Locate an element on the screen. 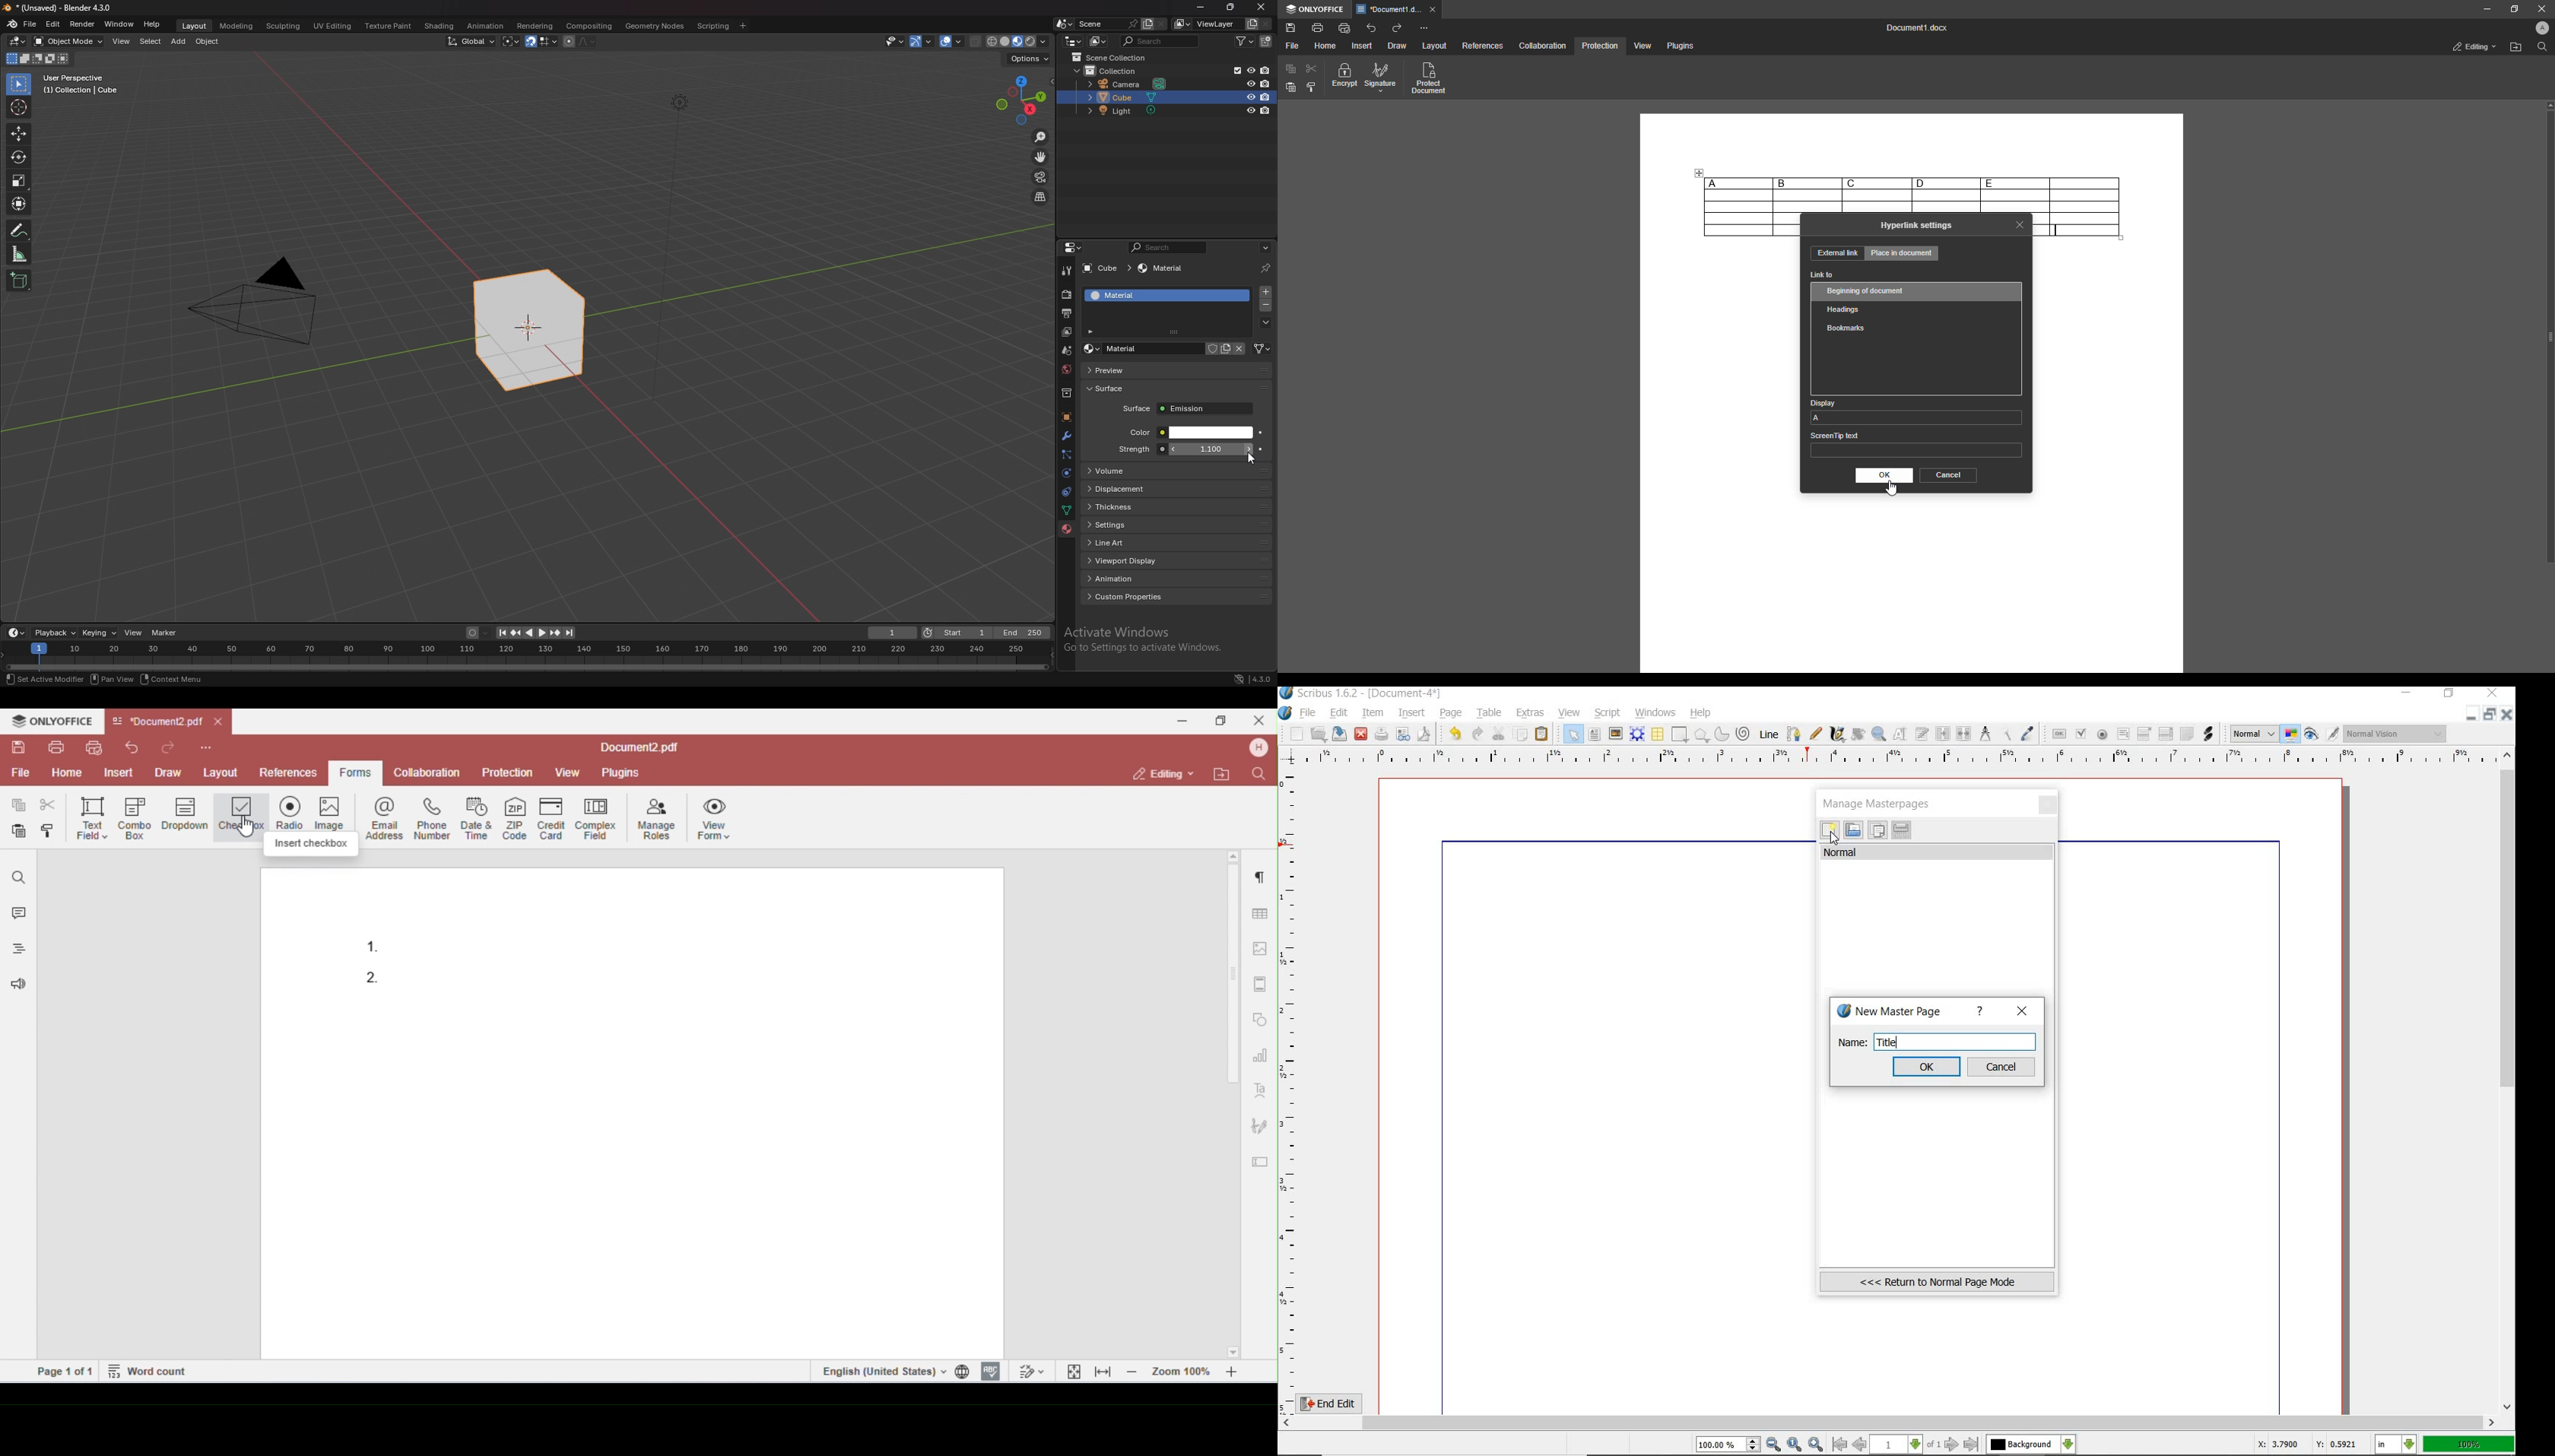  restore is located at coordinates (2450, 695).